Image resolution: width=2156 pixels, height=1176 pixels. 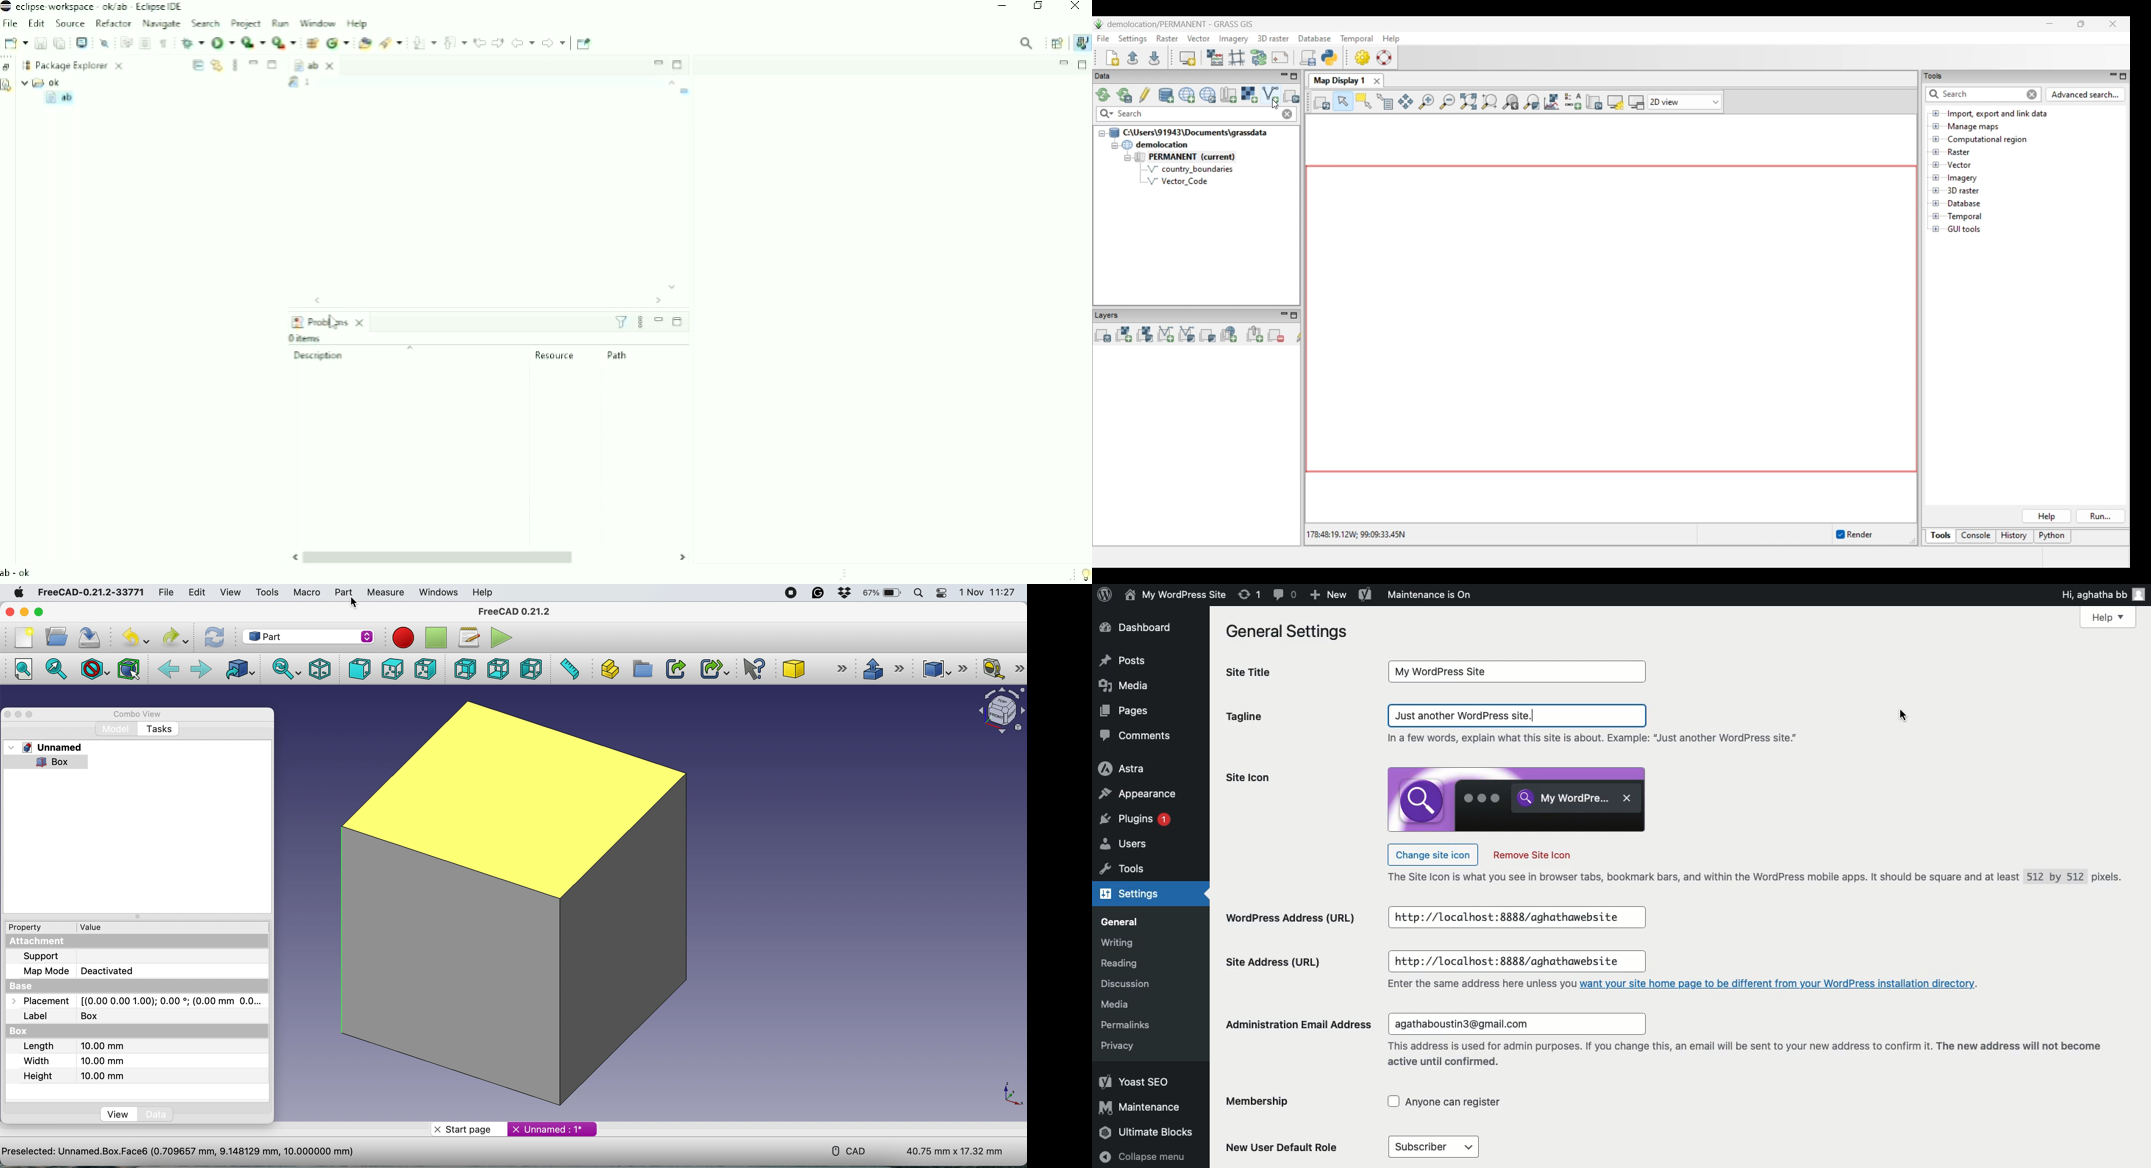 What do you see at coordinates (355, 604) in the screenshot?
I see `cursor` at bounding box center [355, 604].